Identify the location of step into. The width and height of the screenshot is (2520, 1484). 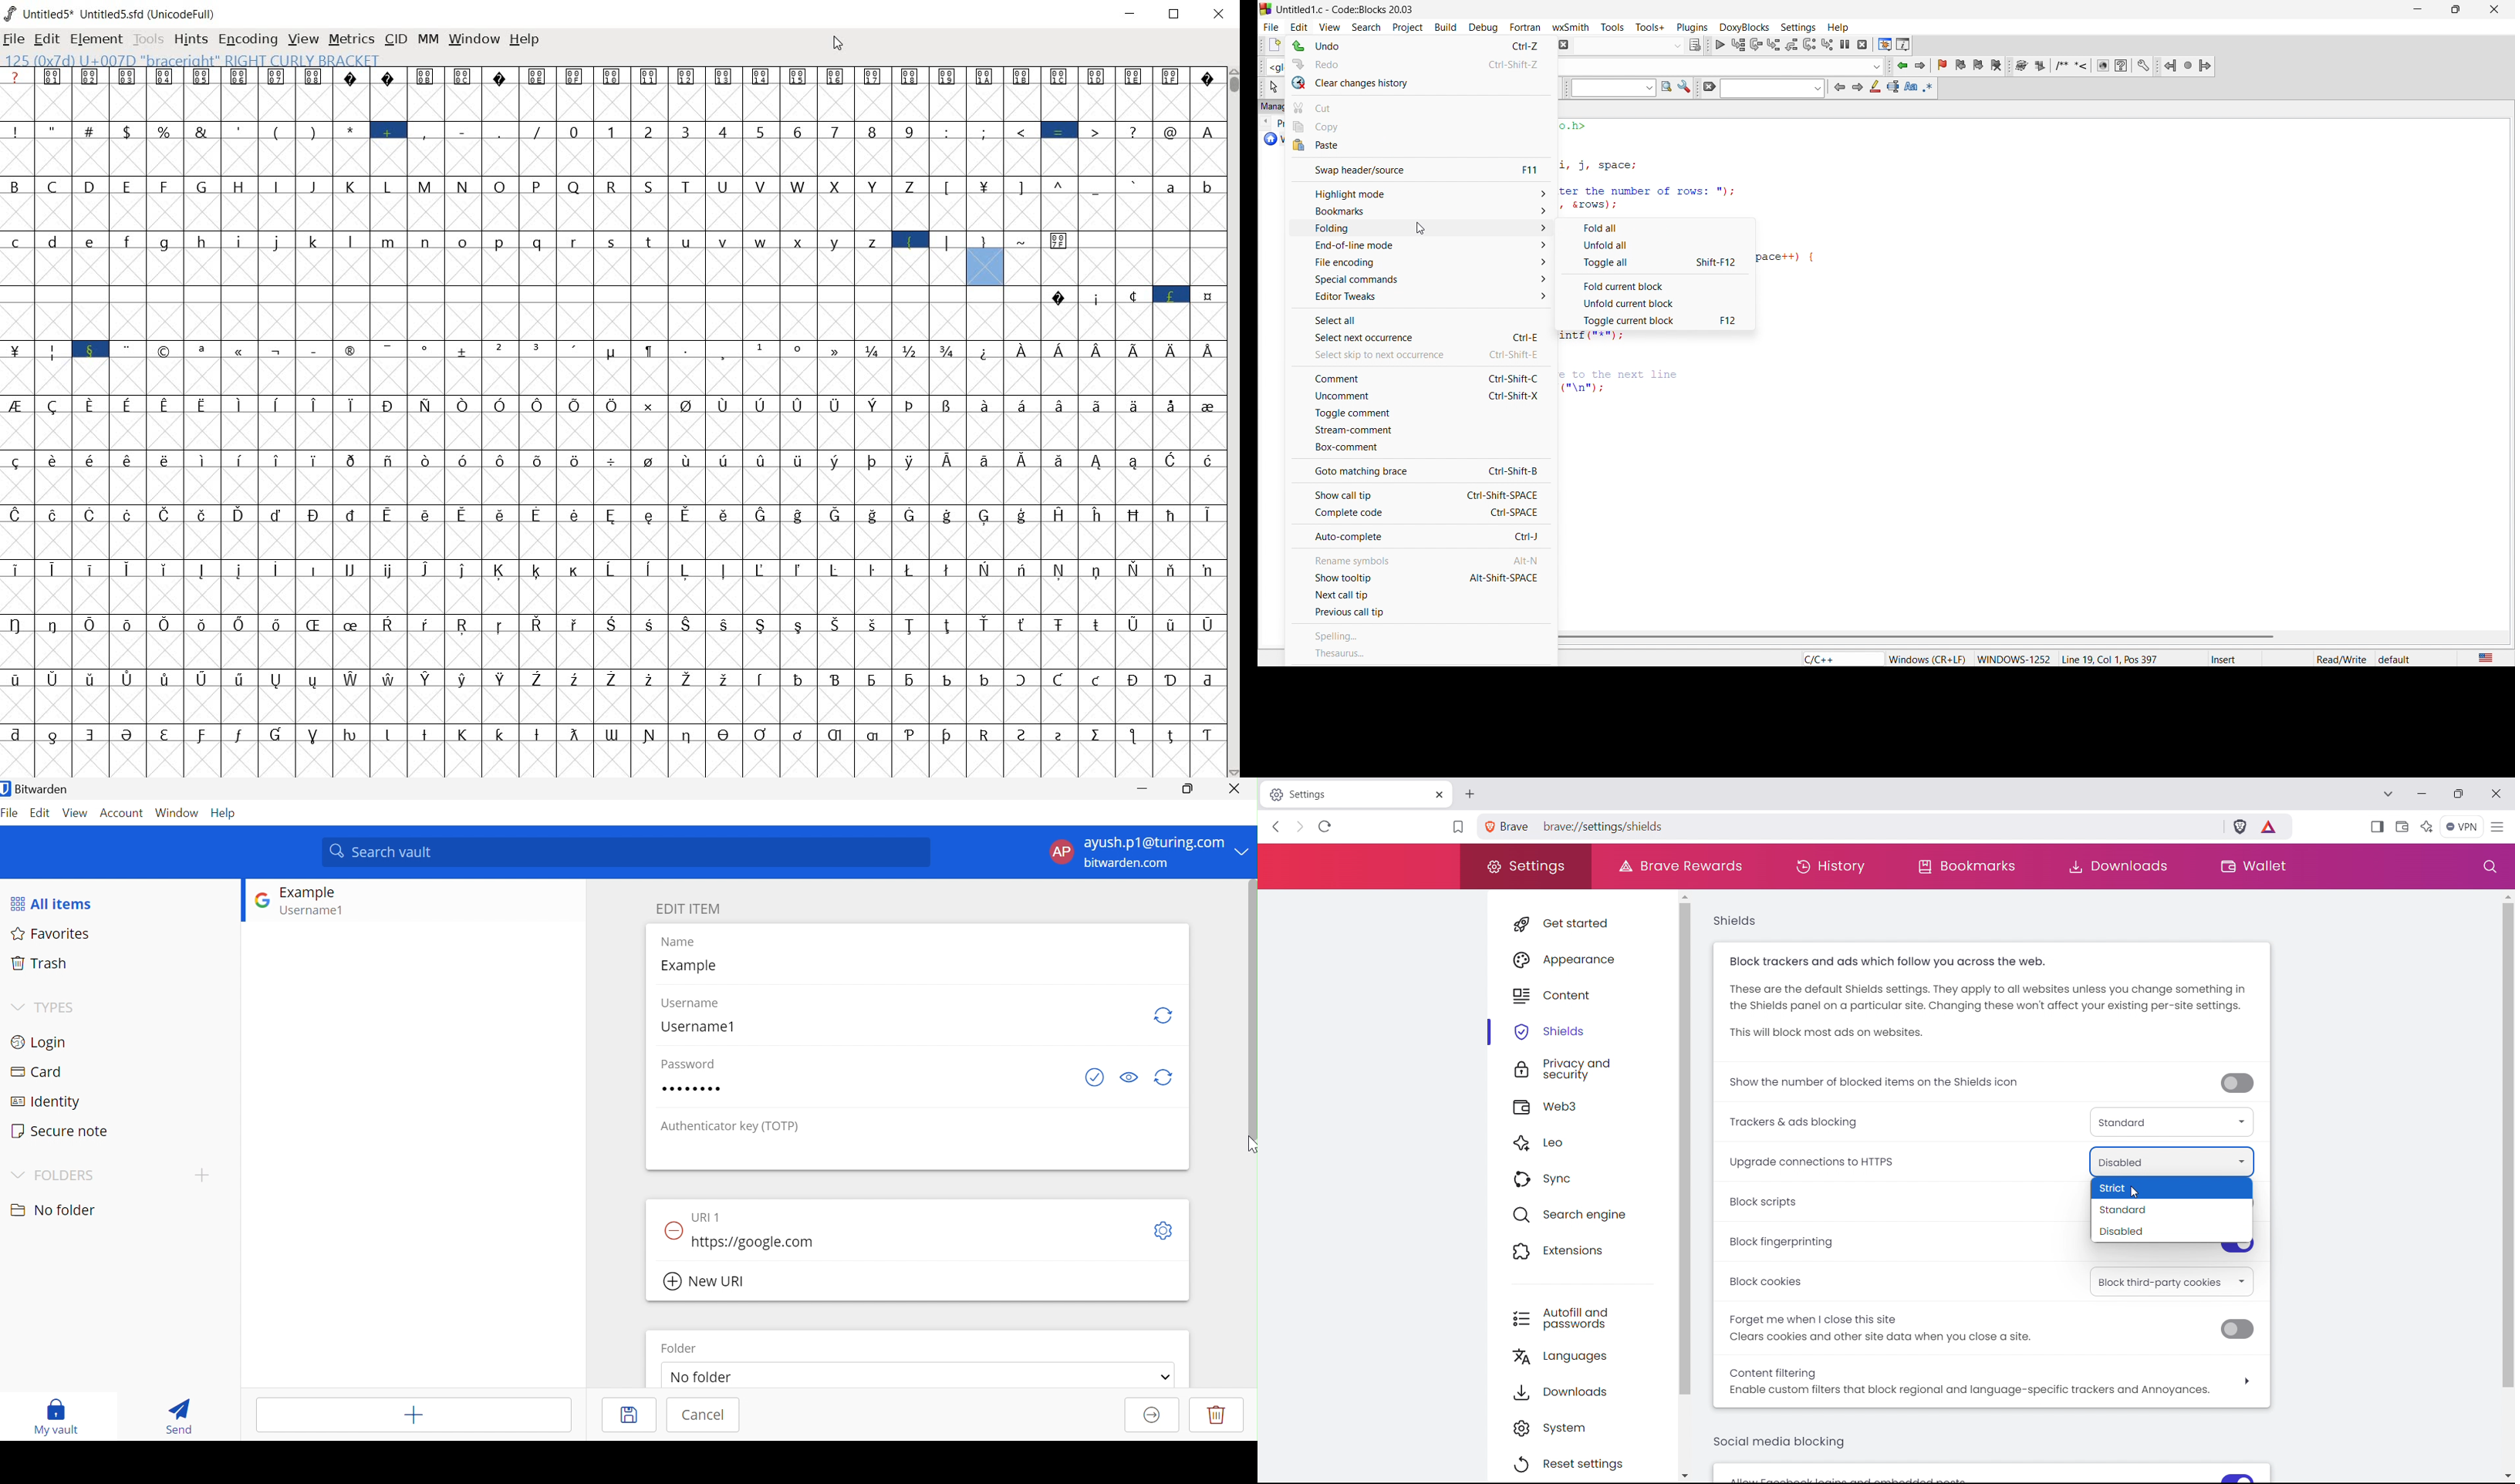
(1774, 45).